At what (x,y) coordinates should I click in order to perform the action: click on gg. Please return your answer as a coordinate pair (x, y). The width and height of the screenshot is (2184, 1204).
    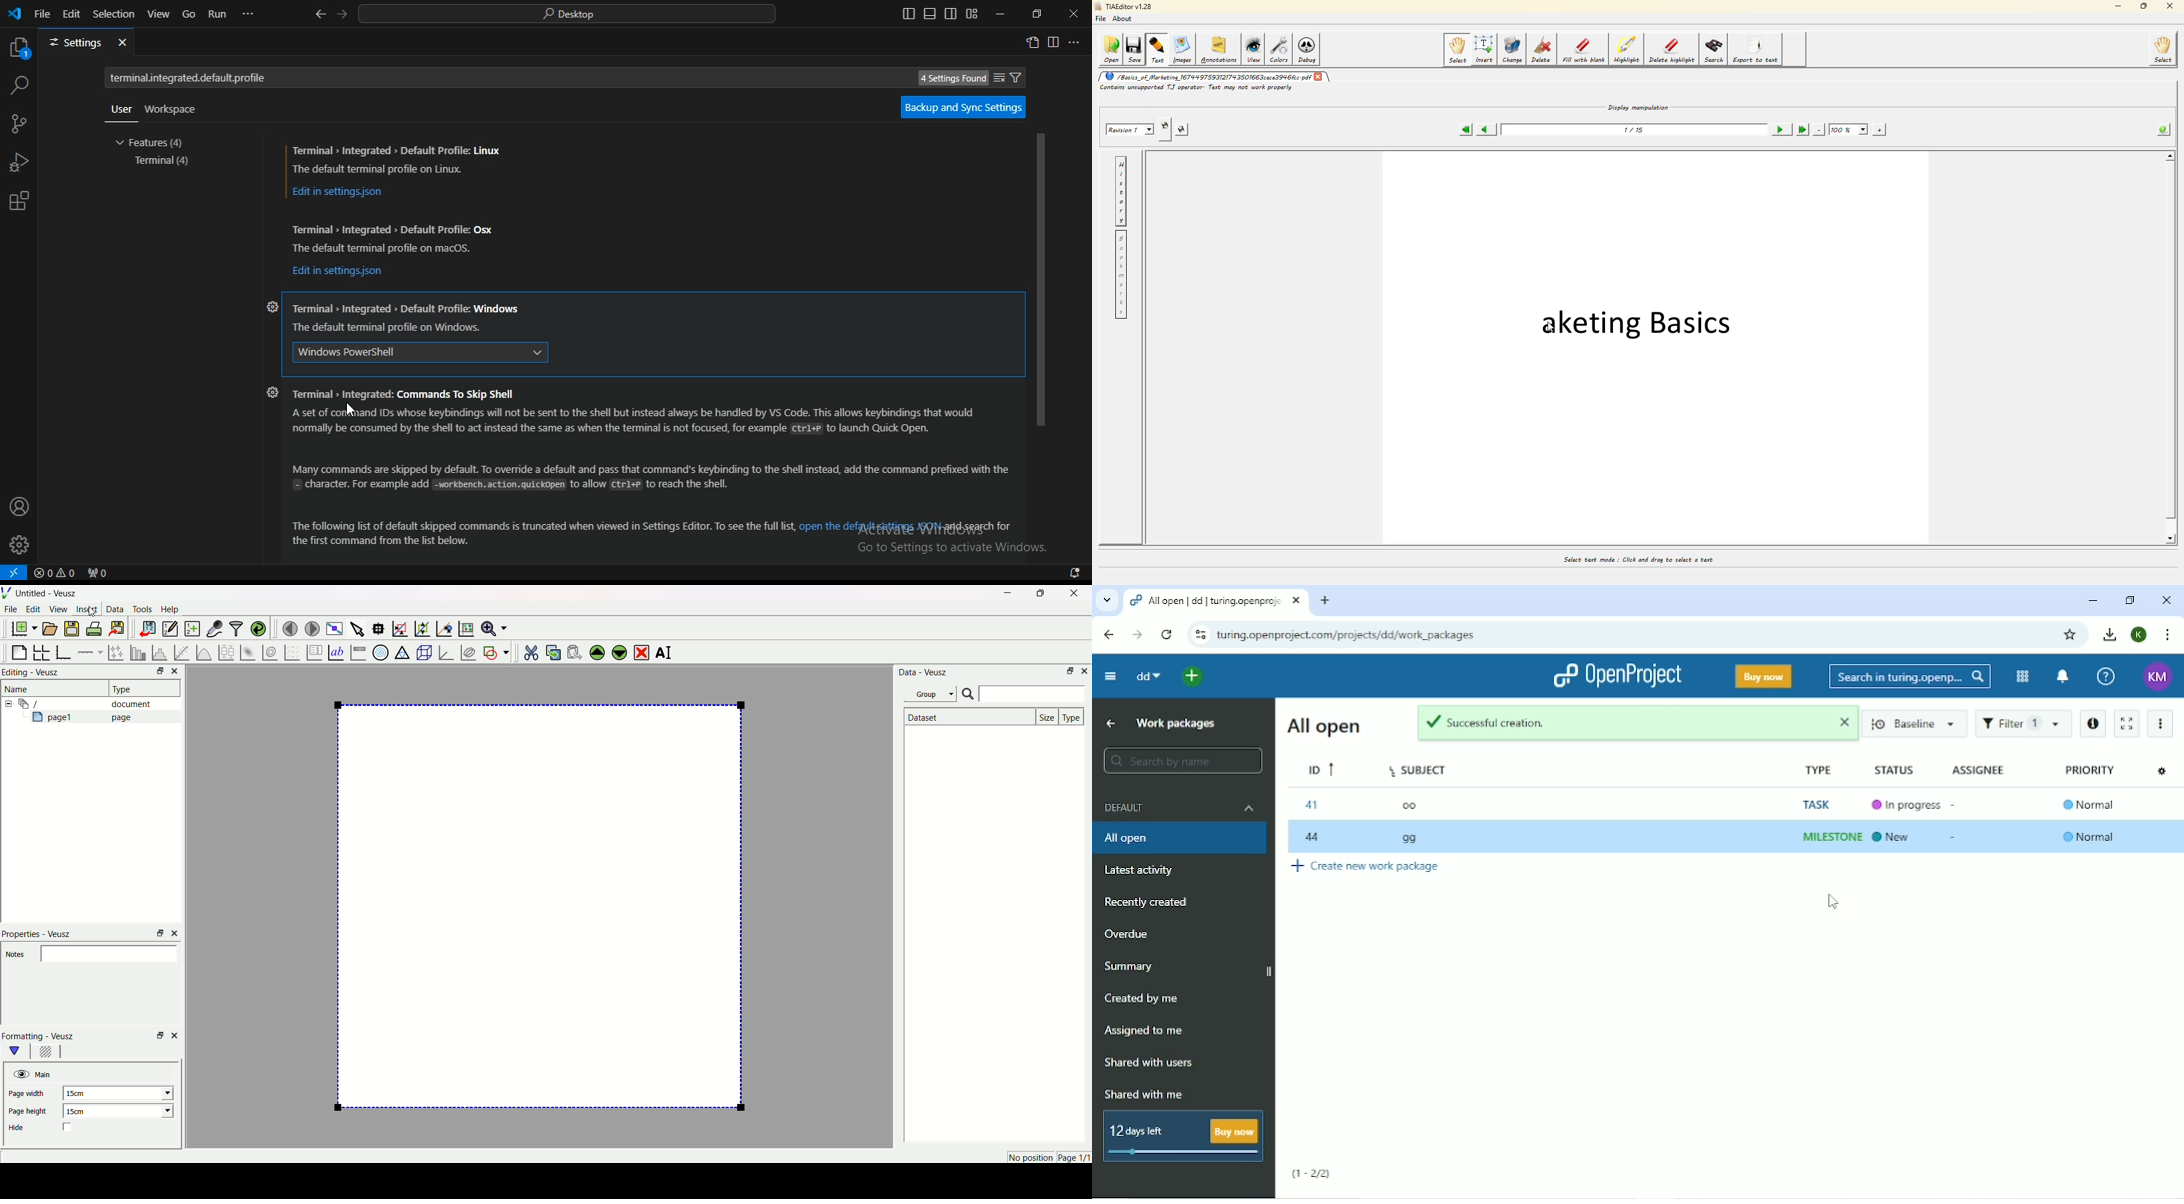
    Looking at the image, I should click on (1412, 839).